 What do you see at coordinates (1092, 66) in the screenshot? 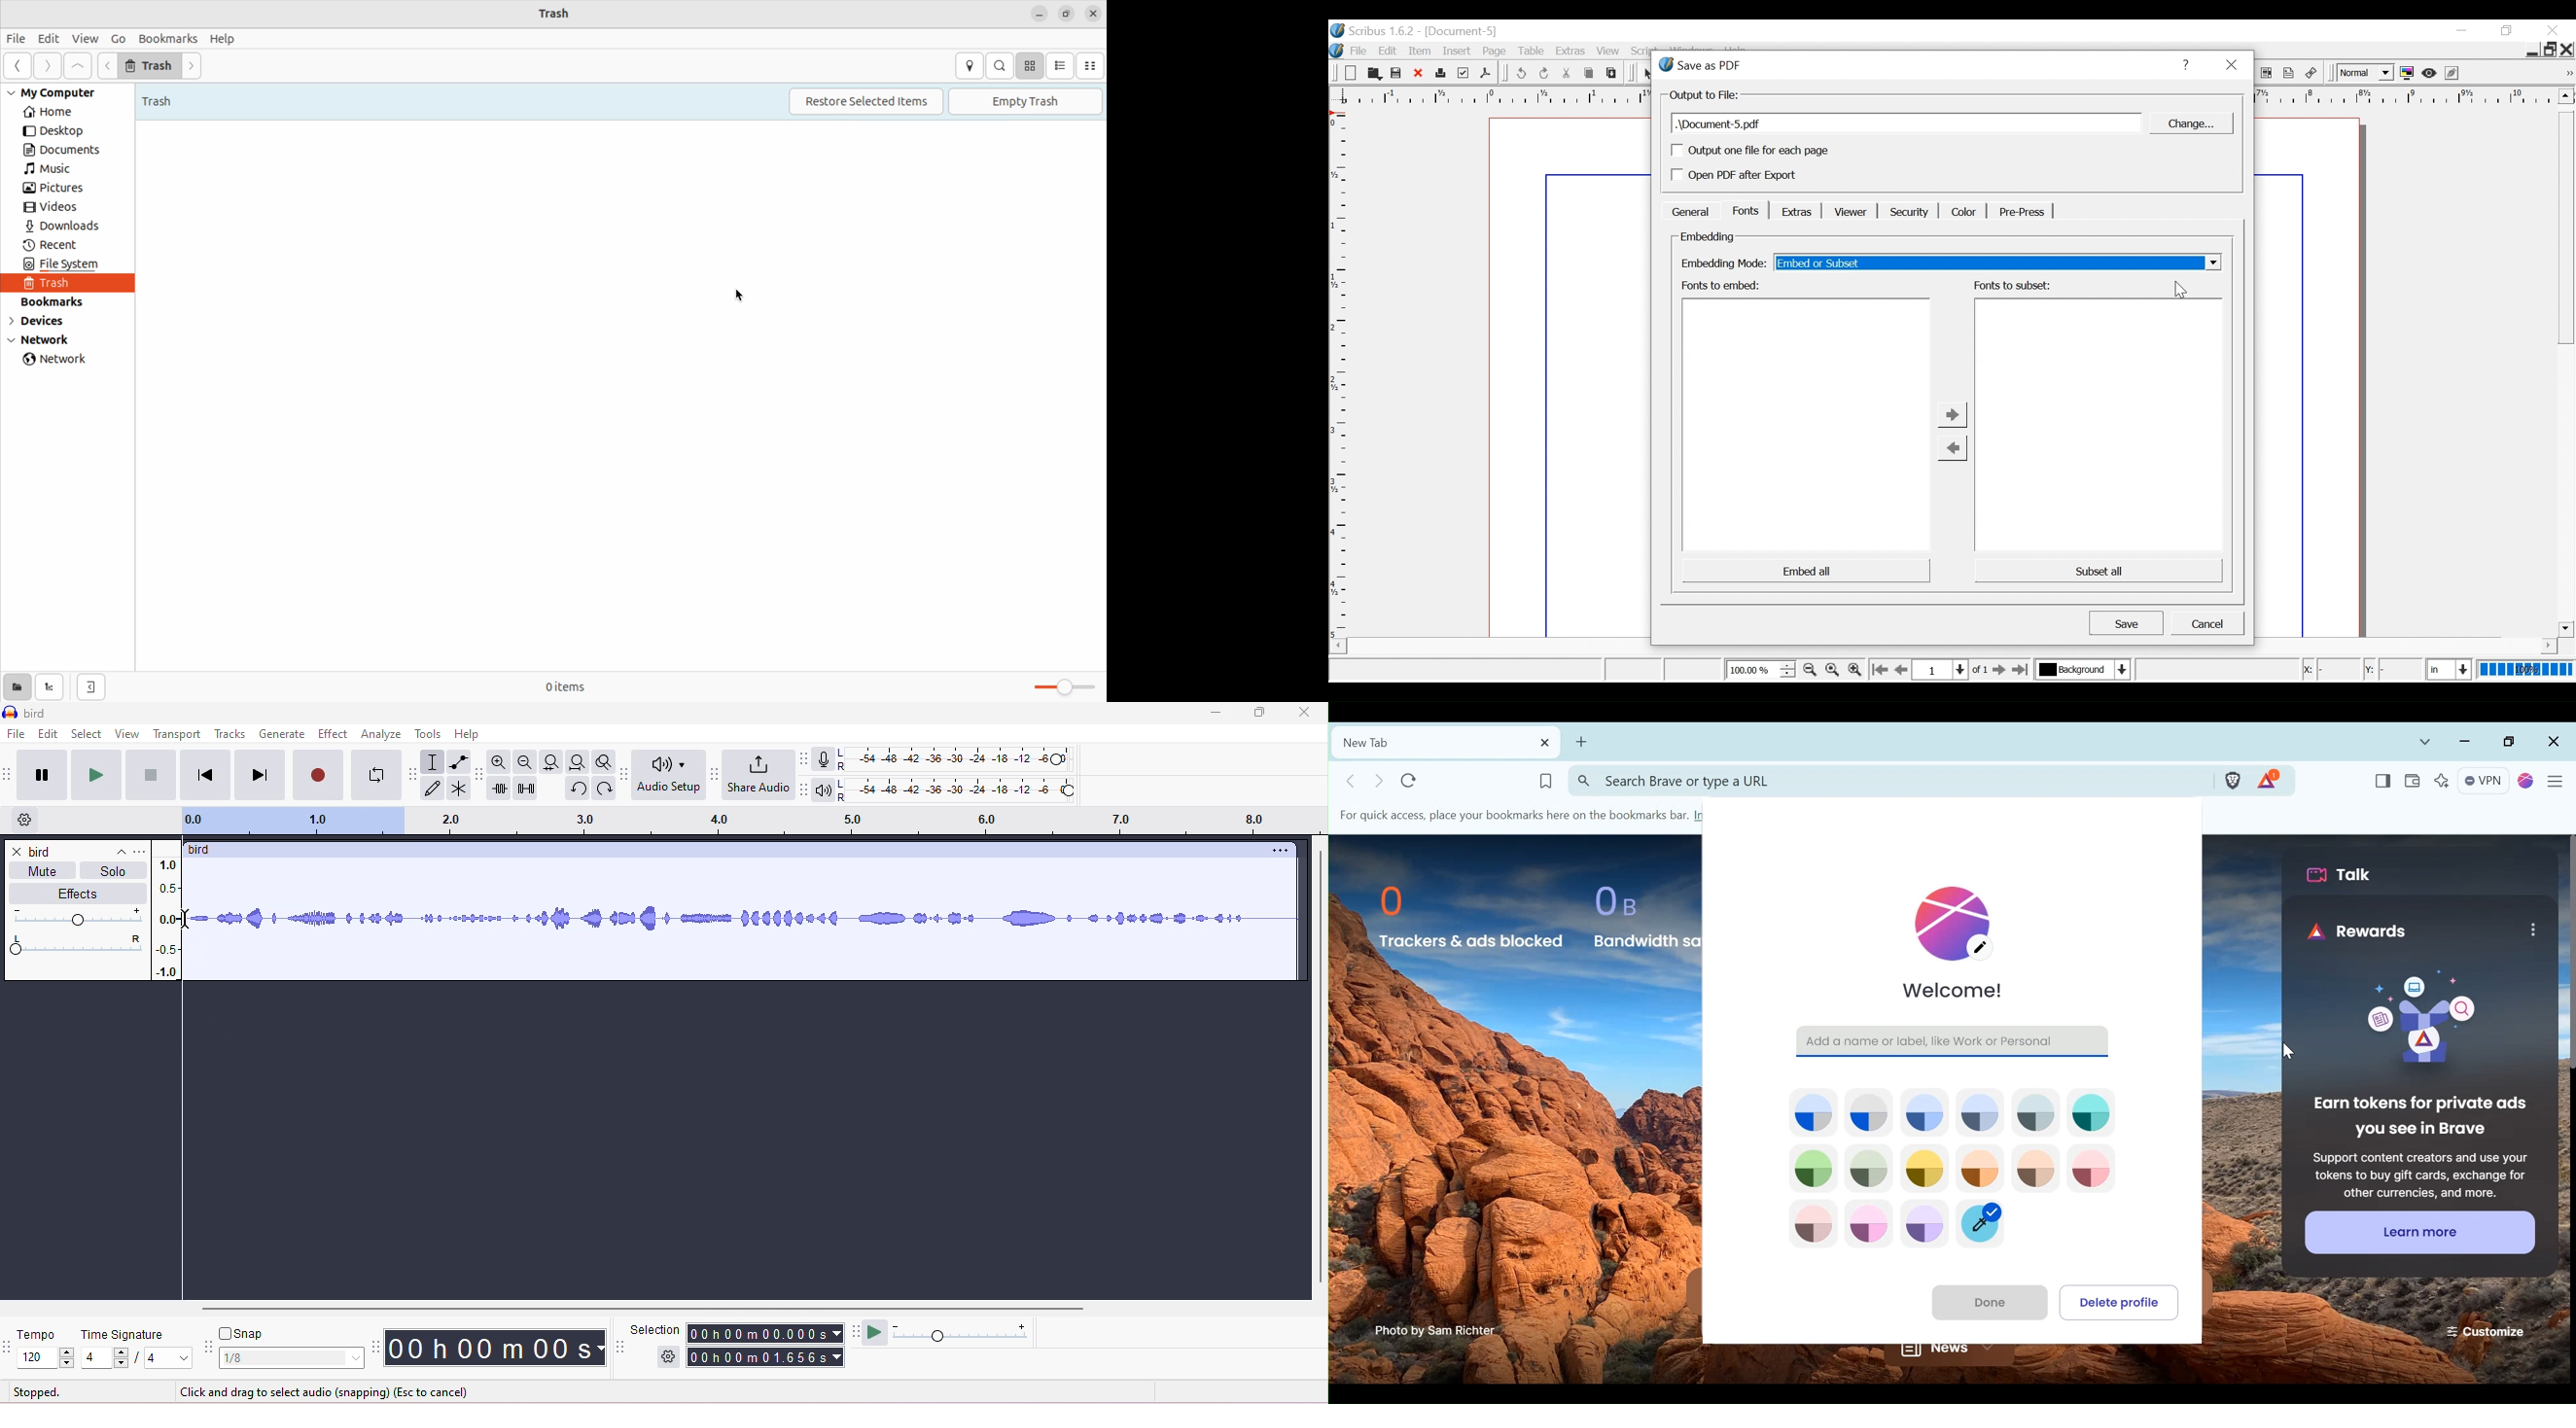
I see `compact view` at bounding box center [1092, 66].